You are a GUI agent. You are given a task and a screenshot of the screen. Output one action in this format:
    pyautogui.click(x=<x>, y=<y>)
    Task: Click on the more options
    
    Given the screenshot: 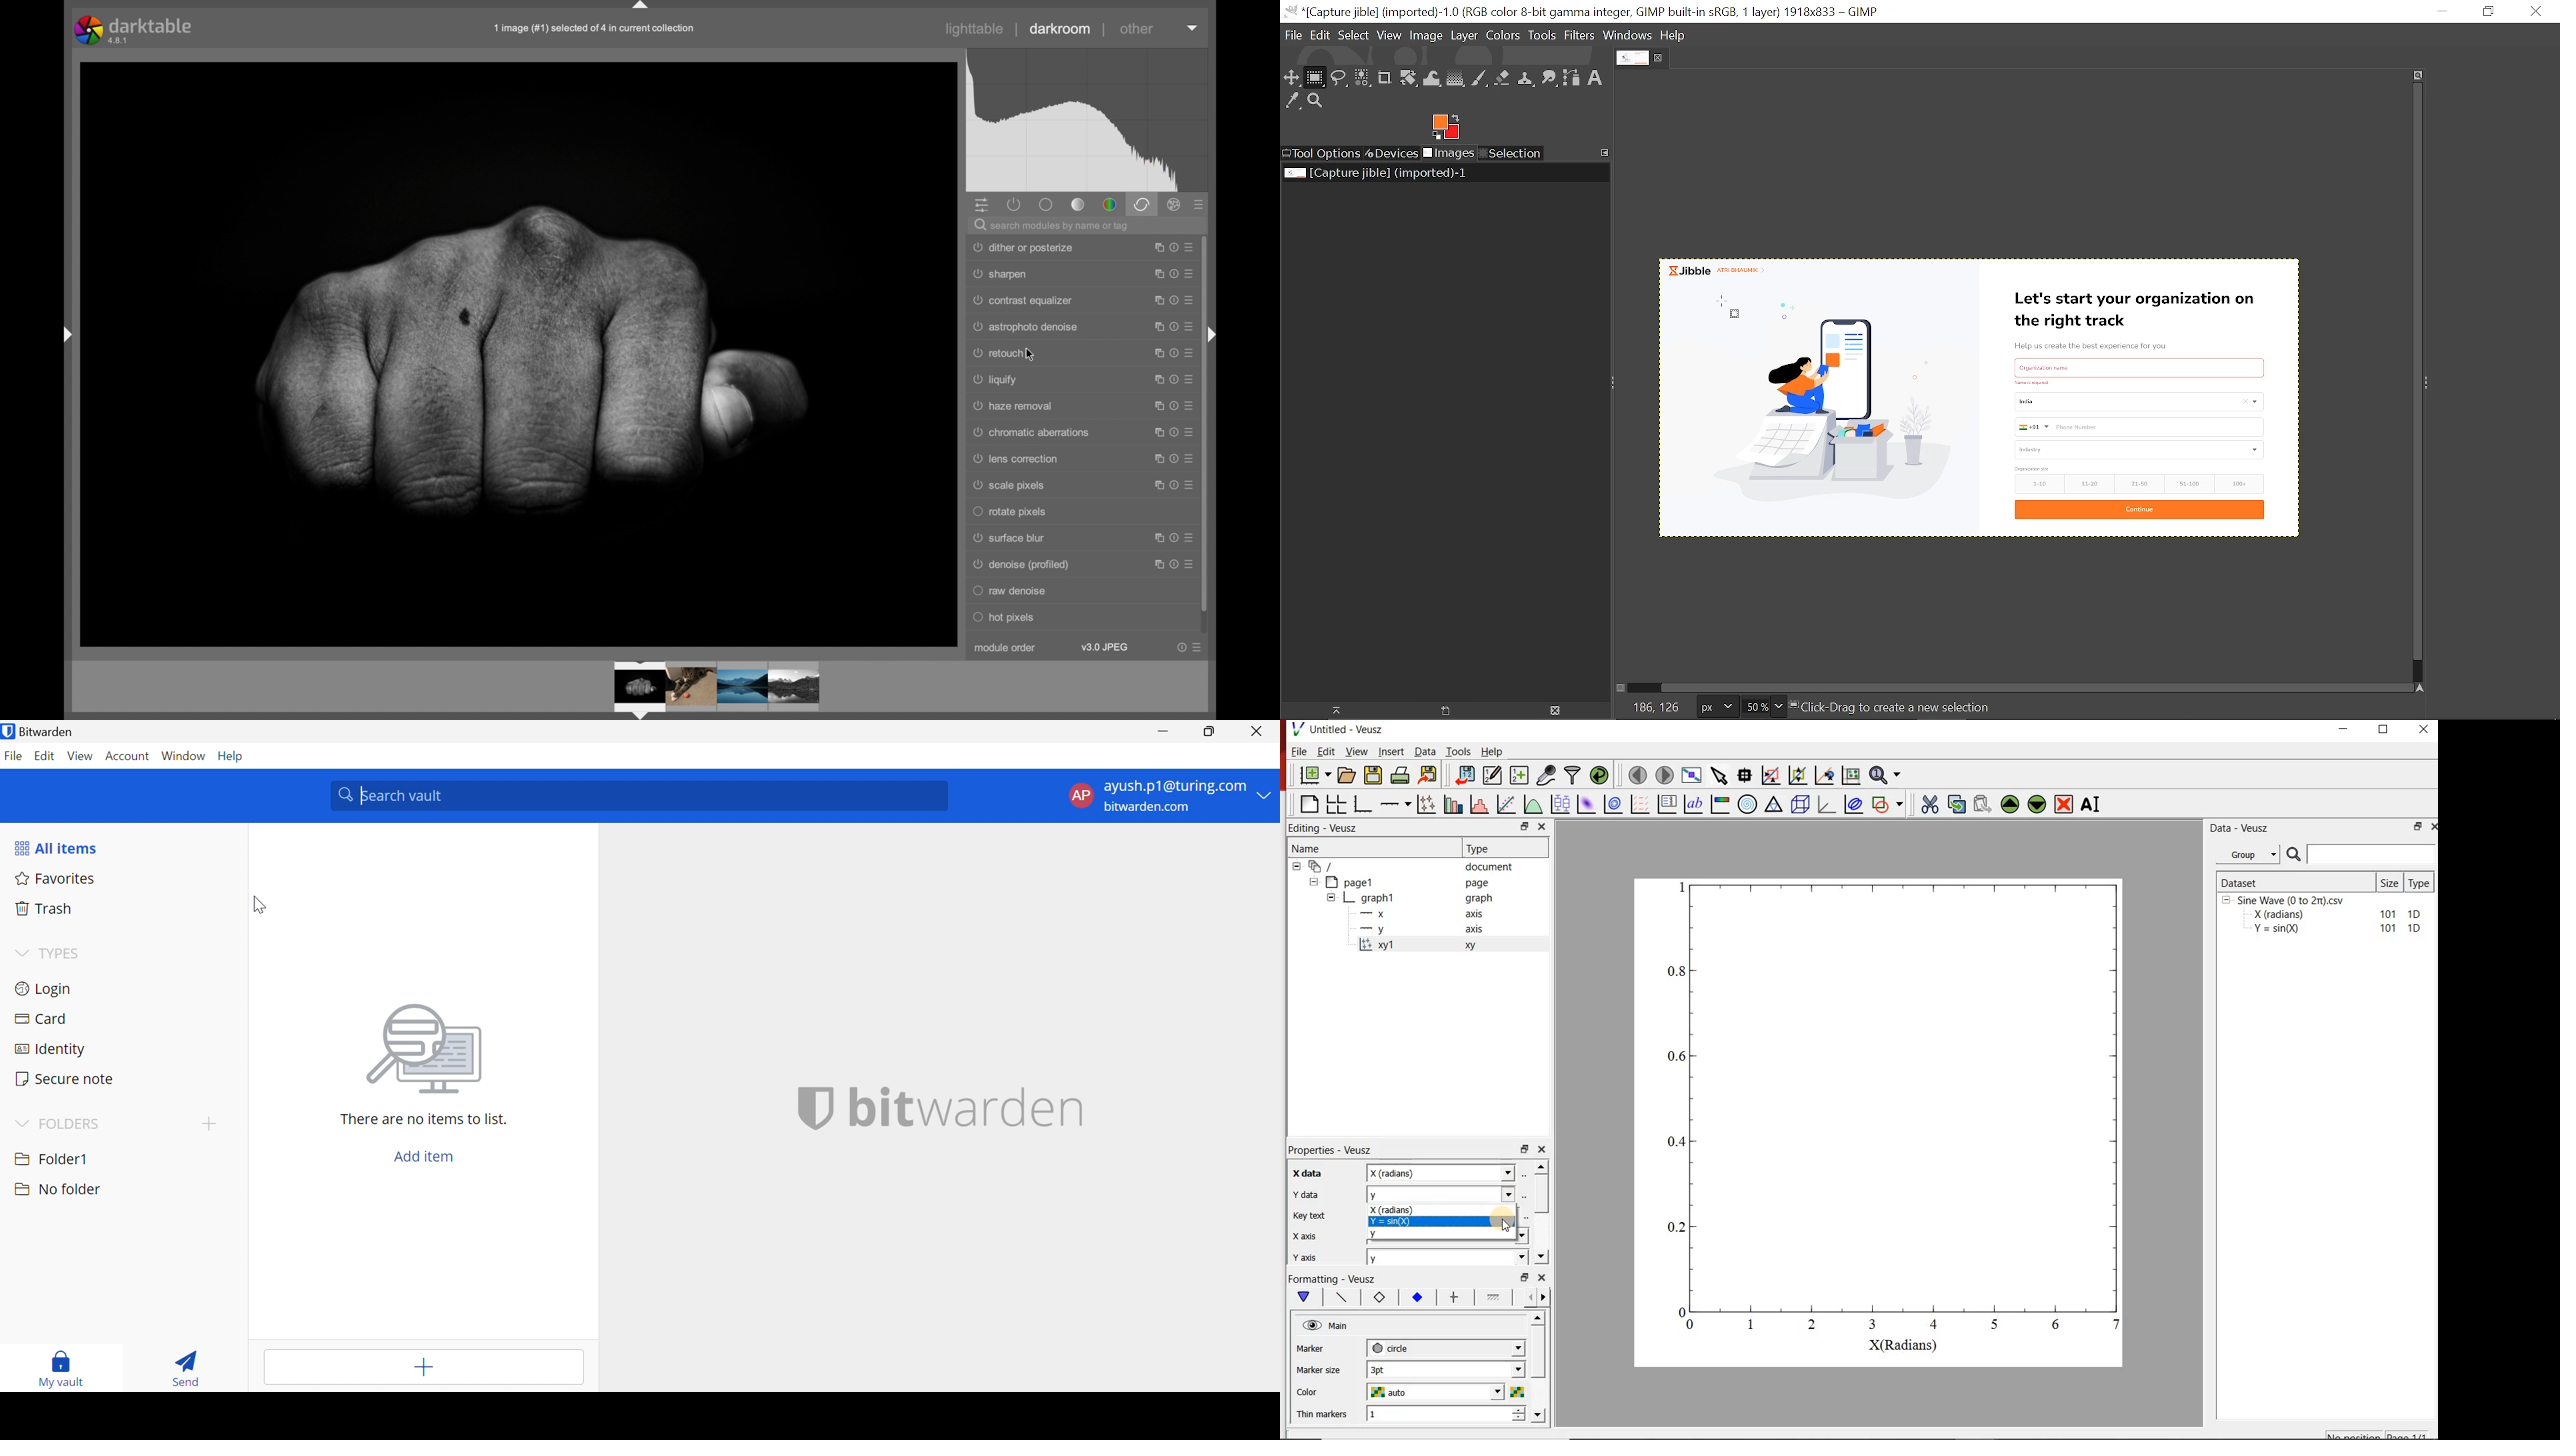 What is the action you would take?
    pyautogui.click(x=1187, y=355)
    